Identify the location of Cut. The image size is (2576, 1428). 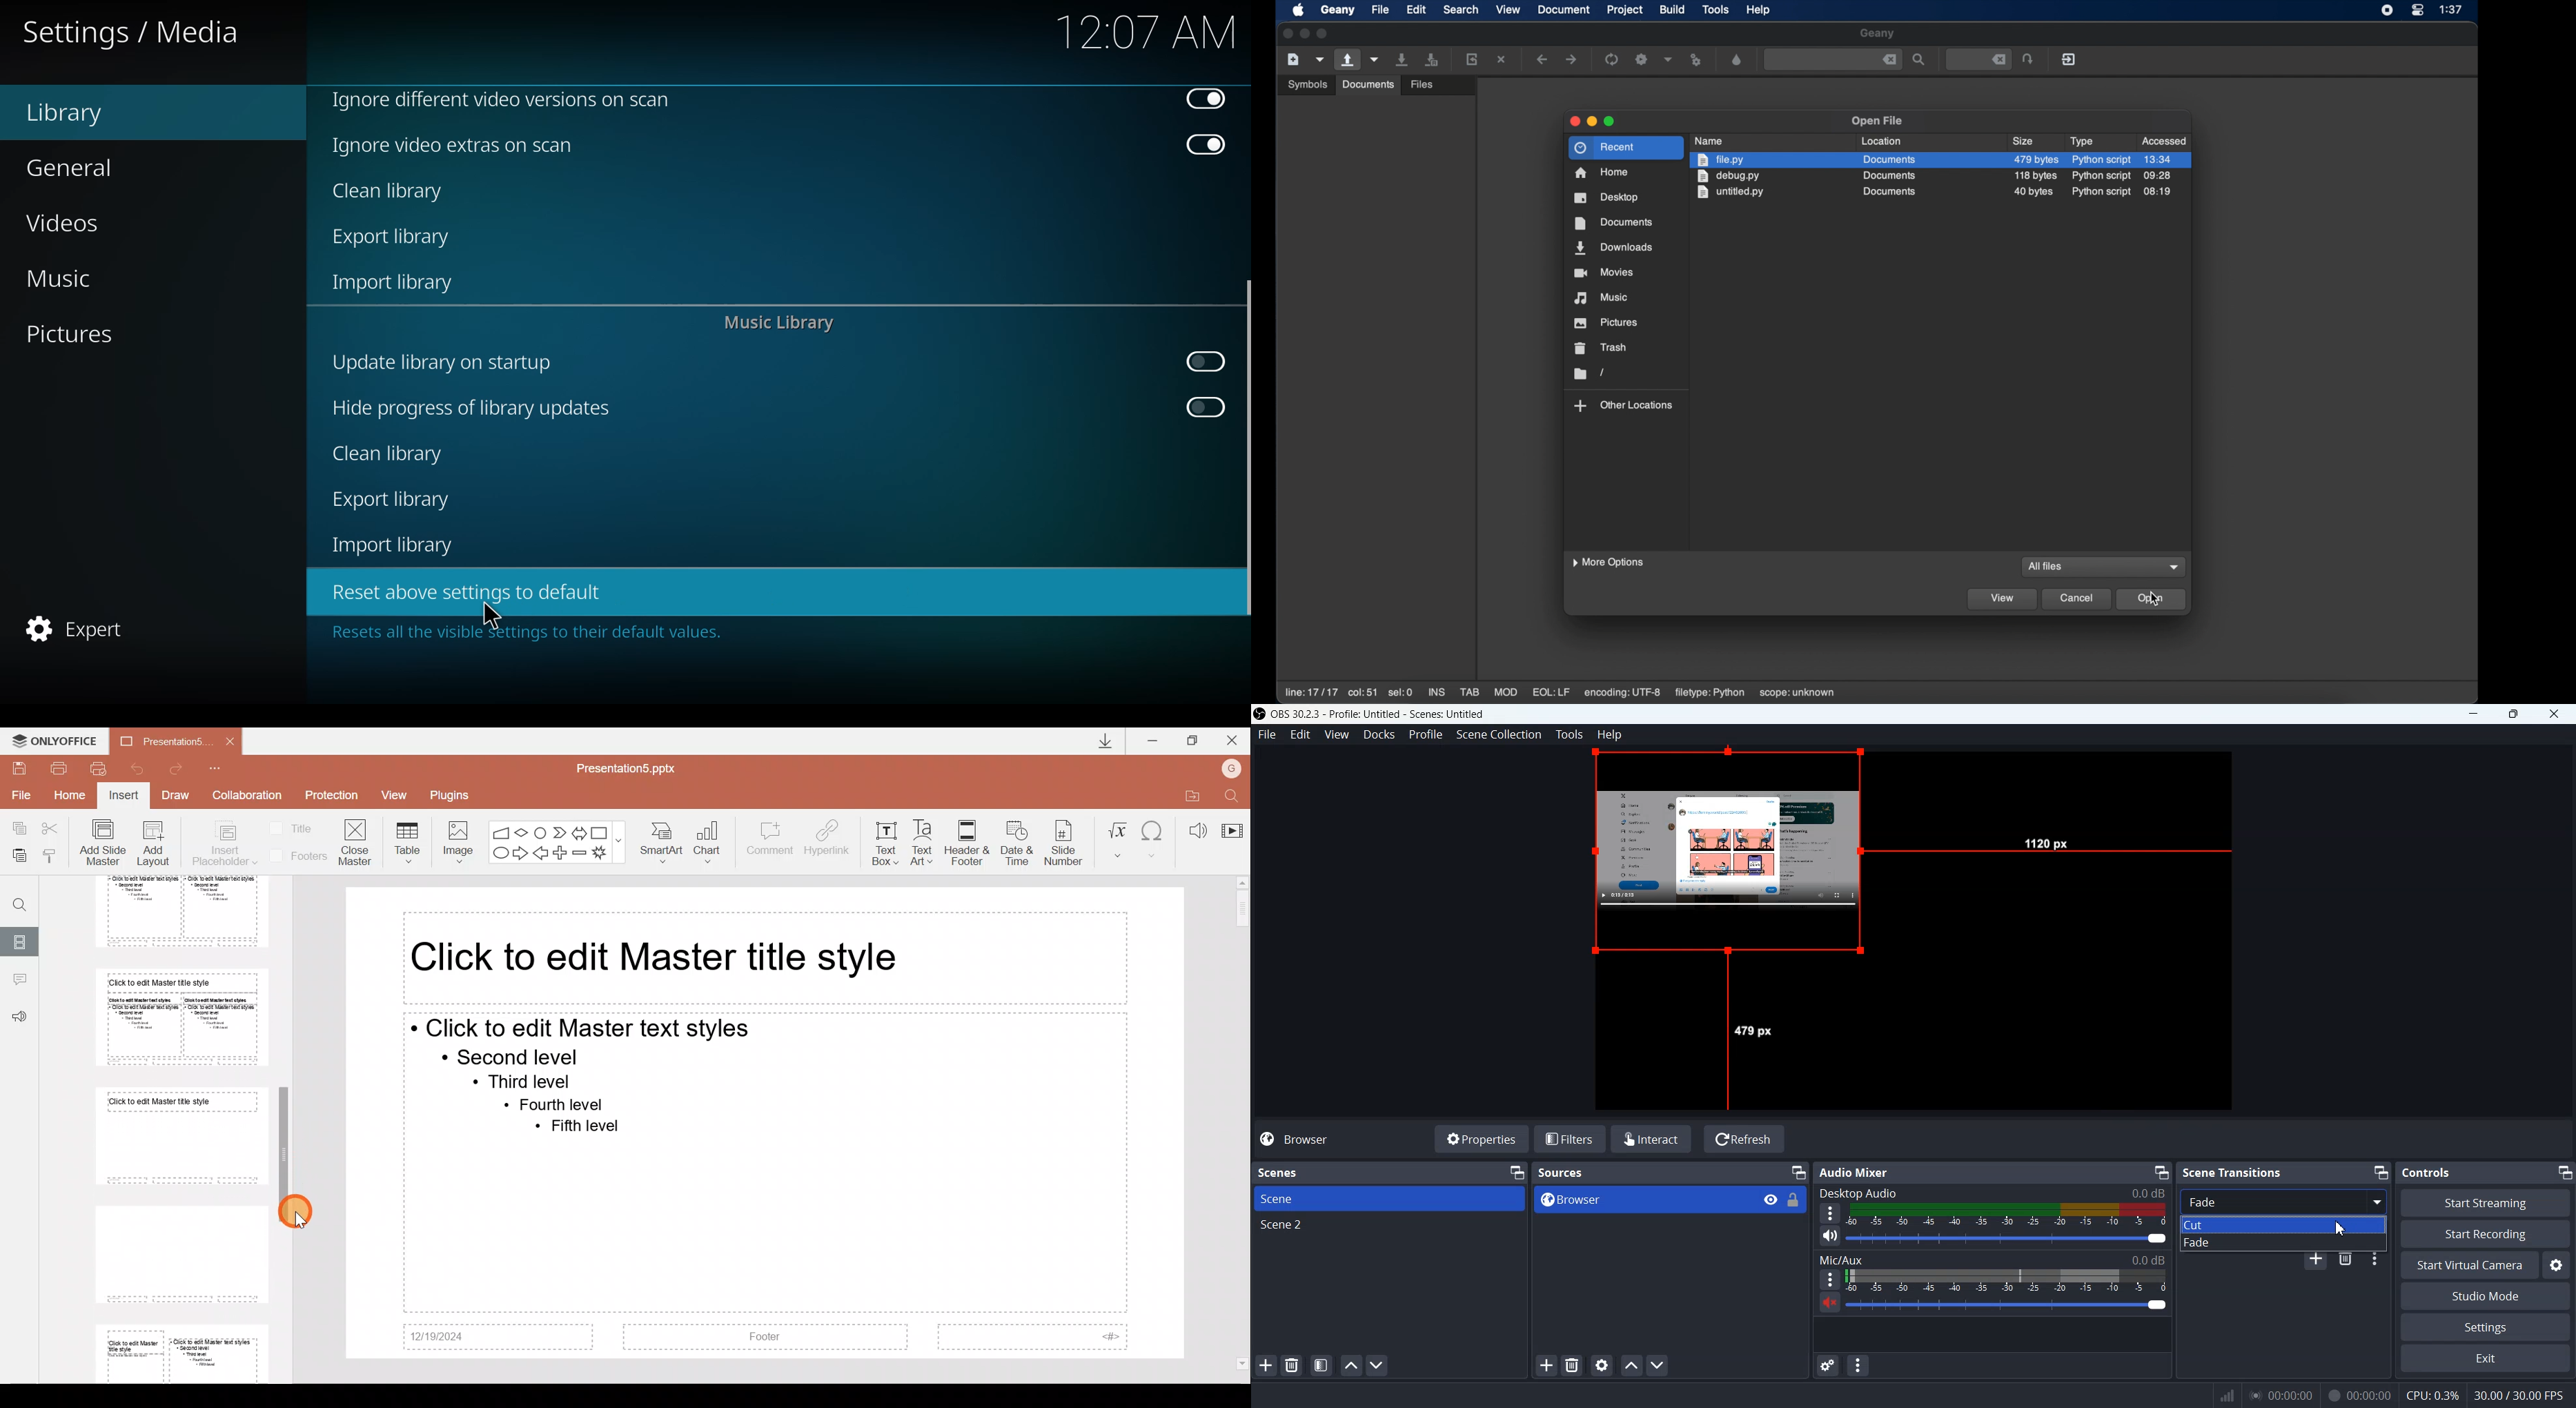
(53, 828).